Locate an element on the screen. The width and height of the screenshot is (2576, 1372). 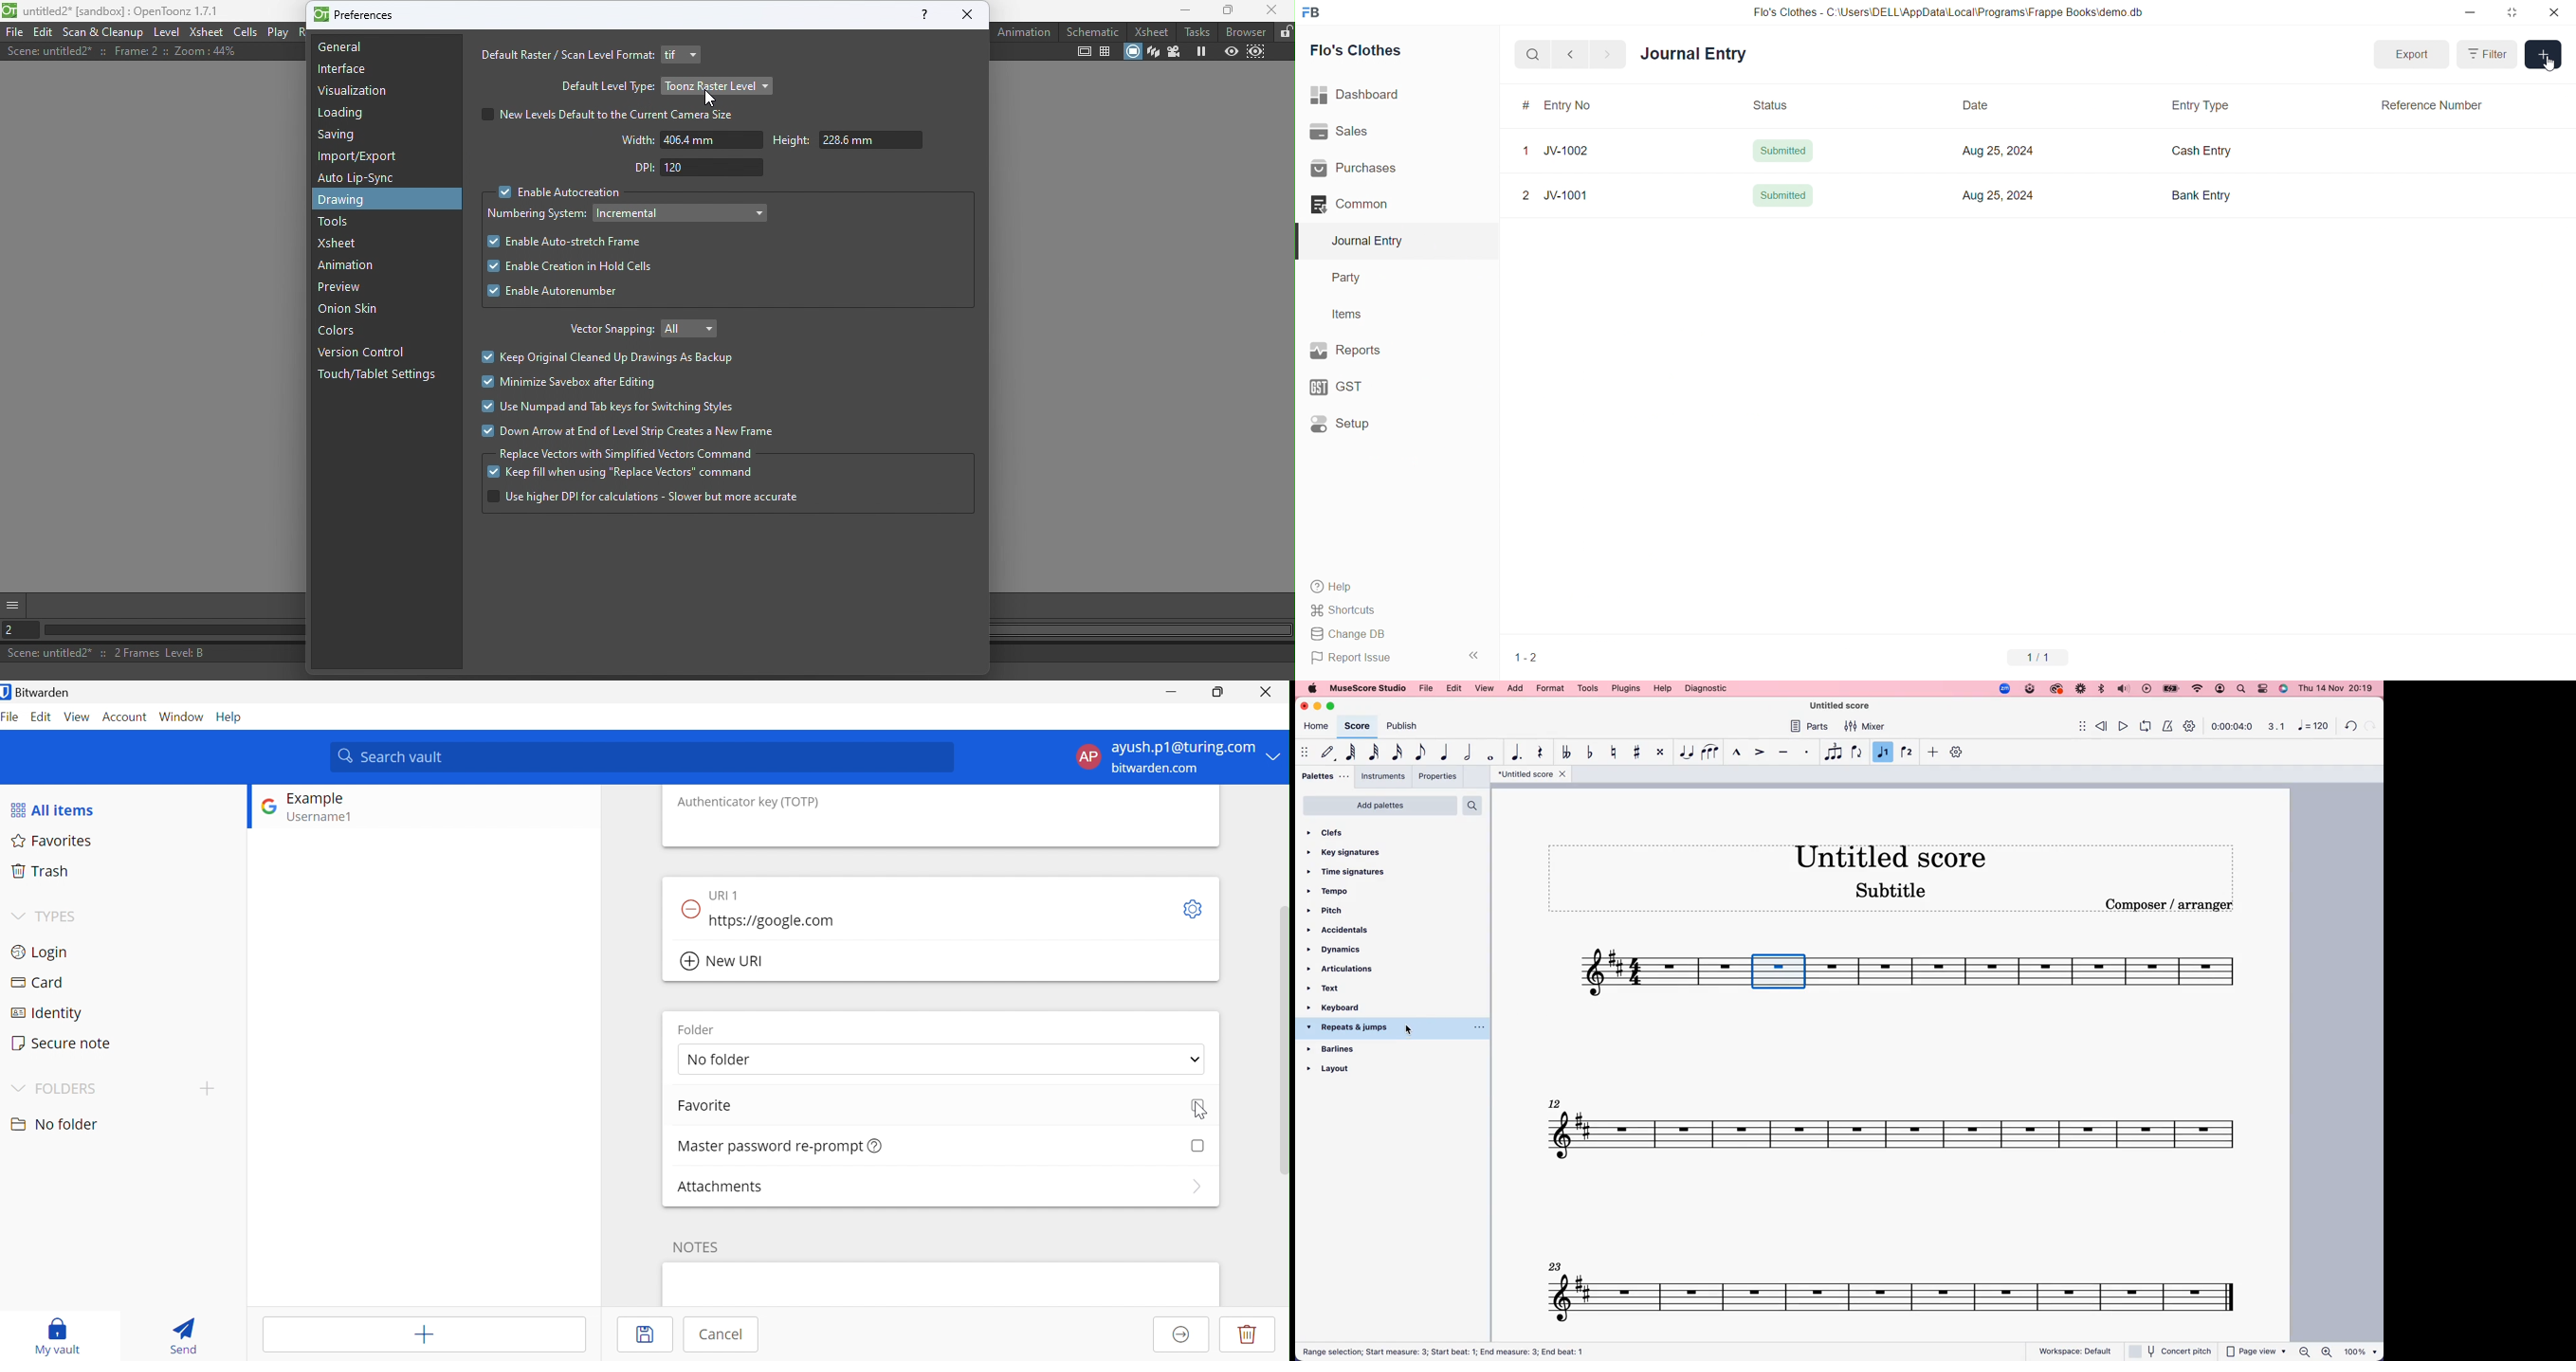
No folder is located at coordinates (53, 1124).